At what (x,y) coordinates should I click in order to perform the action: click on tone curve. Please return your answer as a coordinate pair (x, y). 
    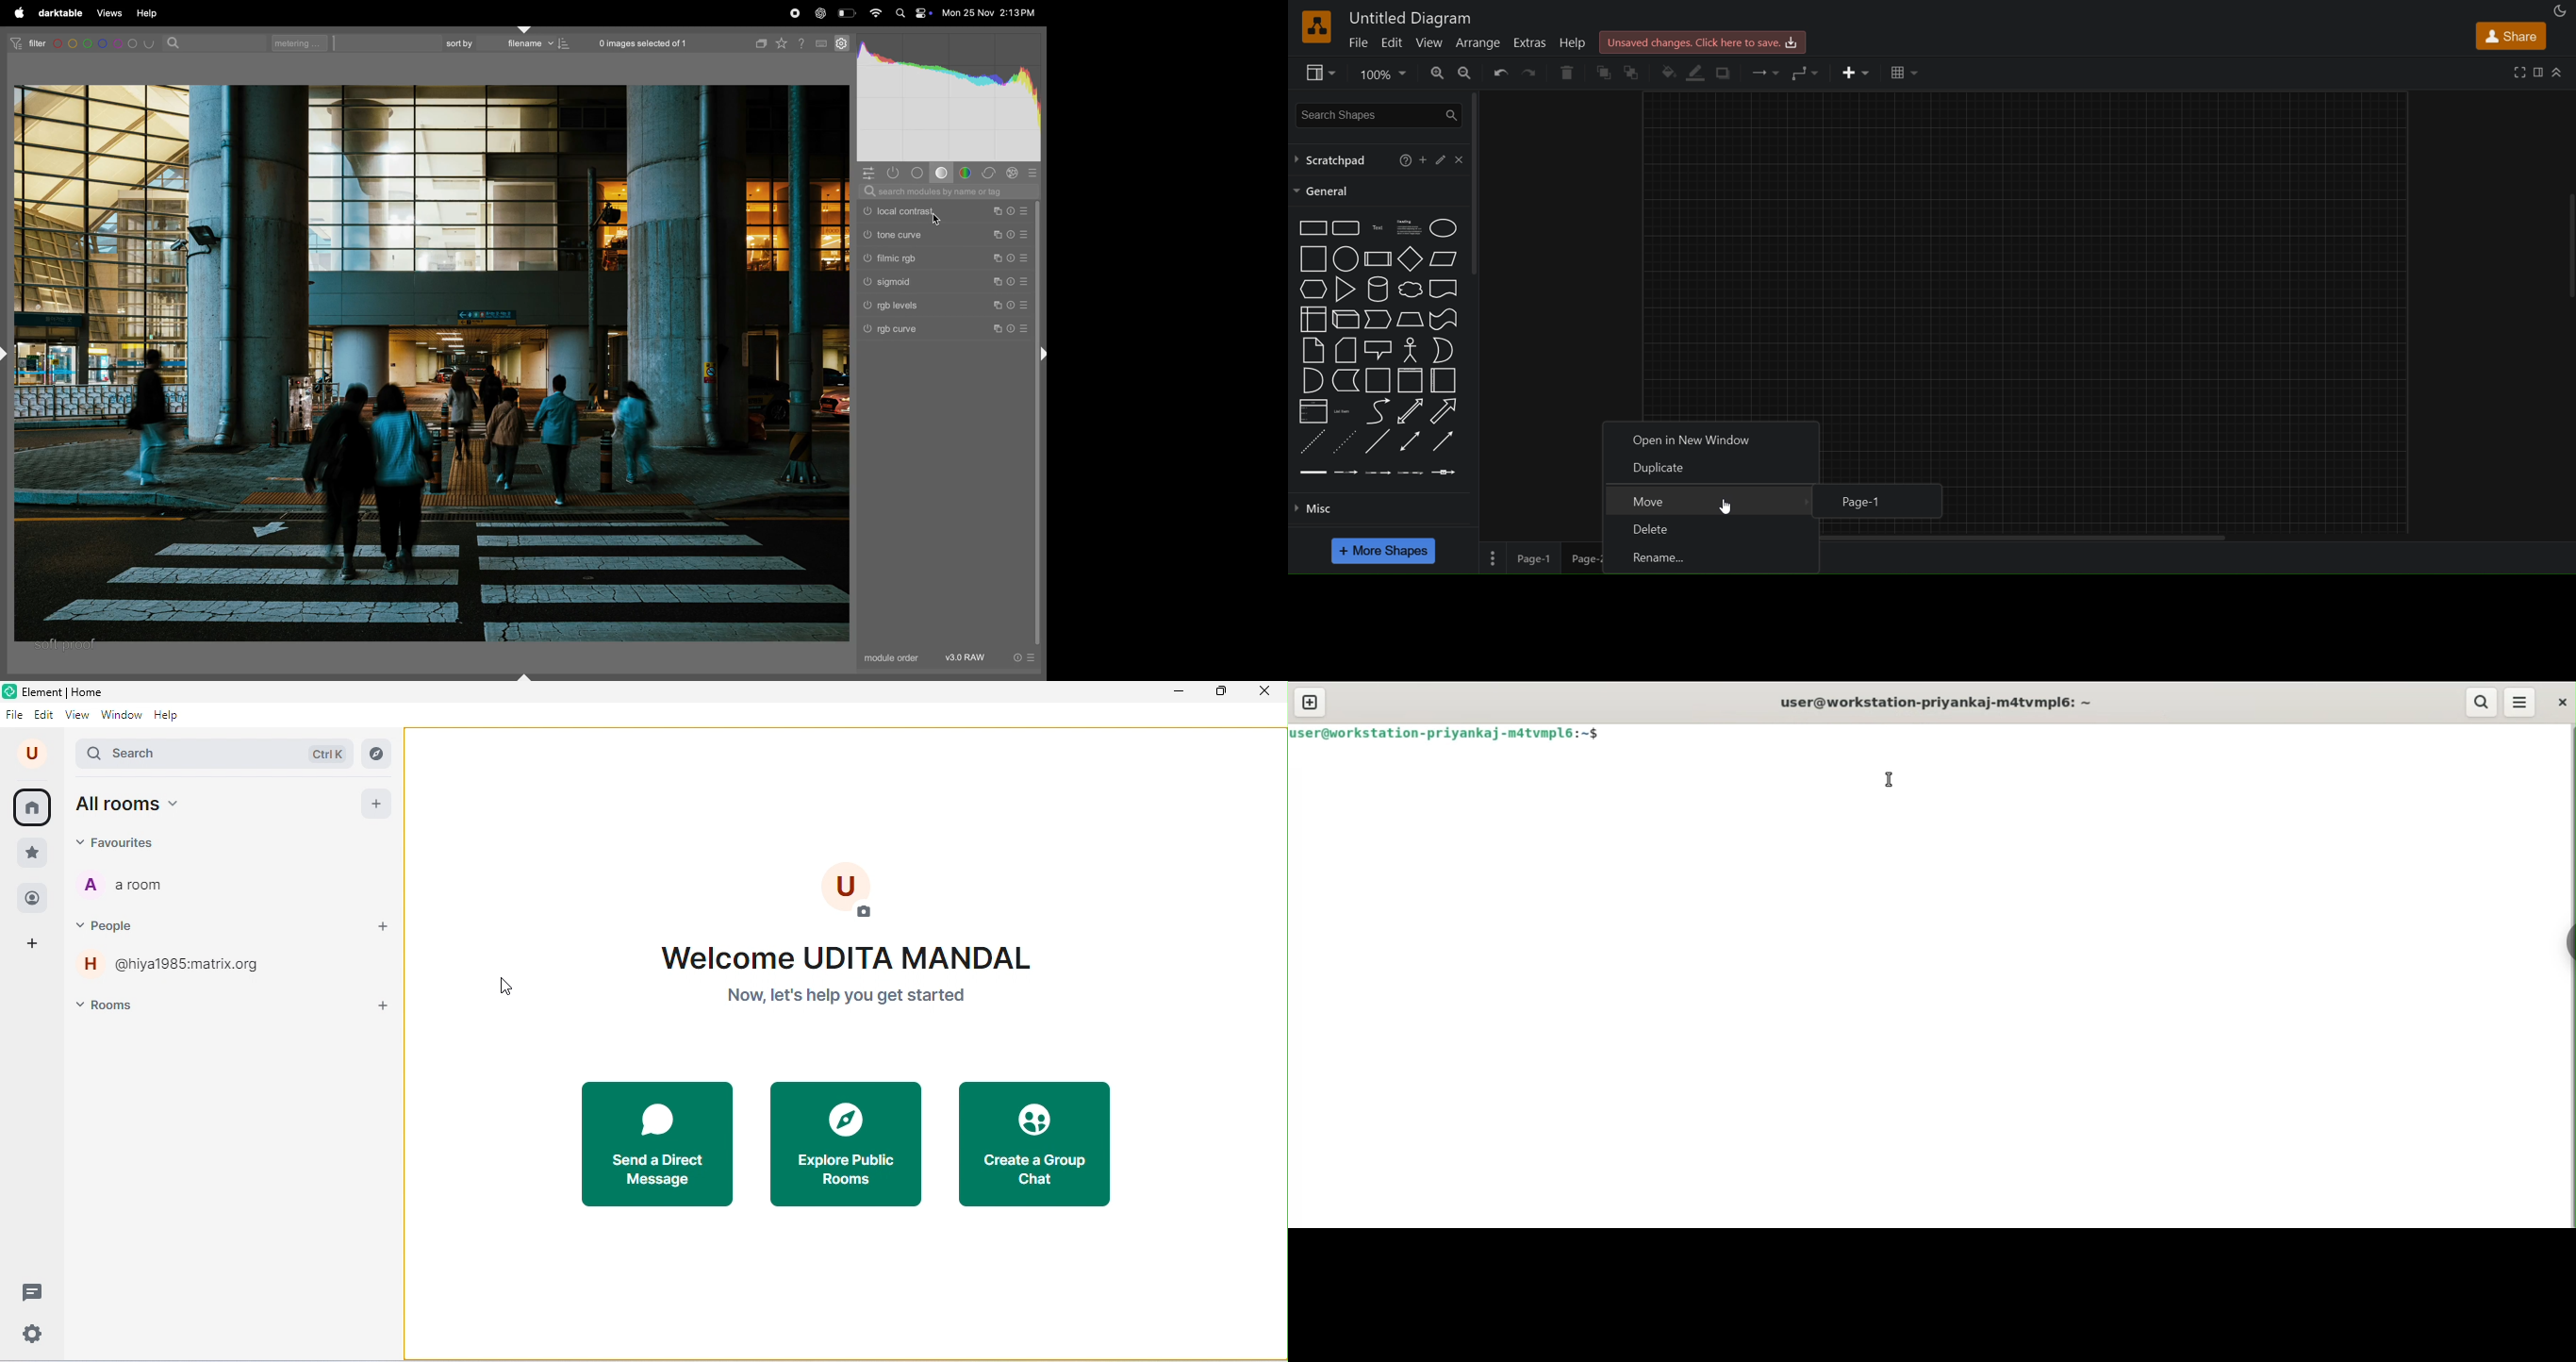
    Looking at the image, I should click on (942, 235).